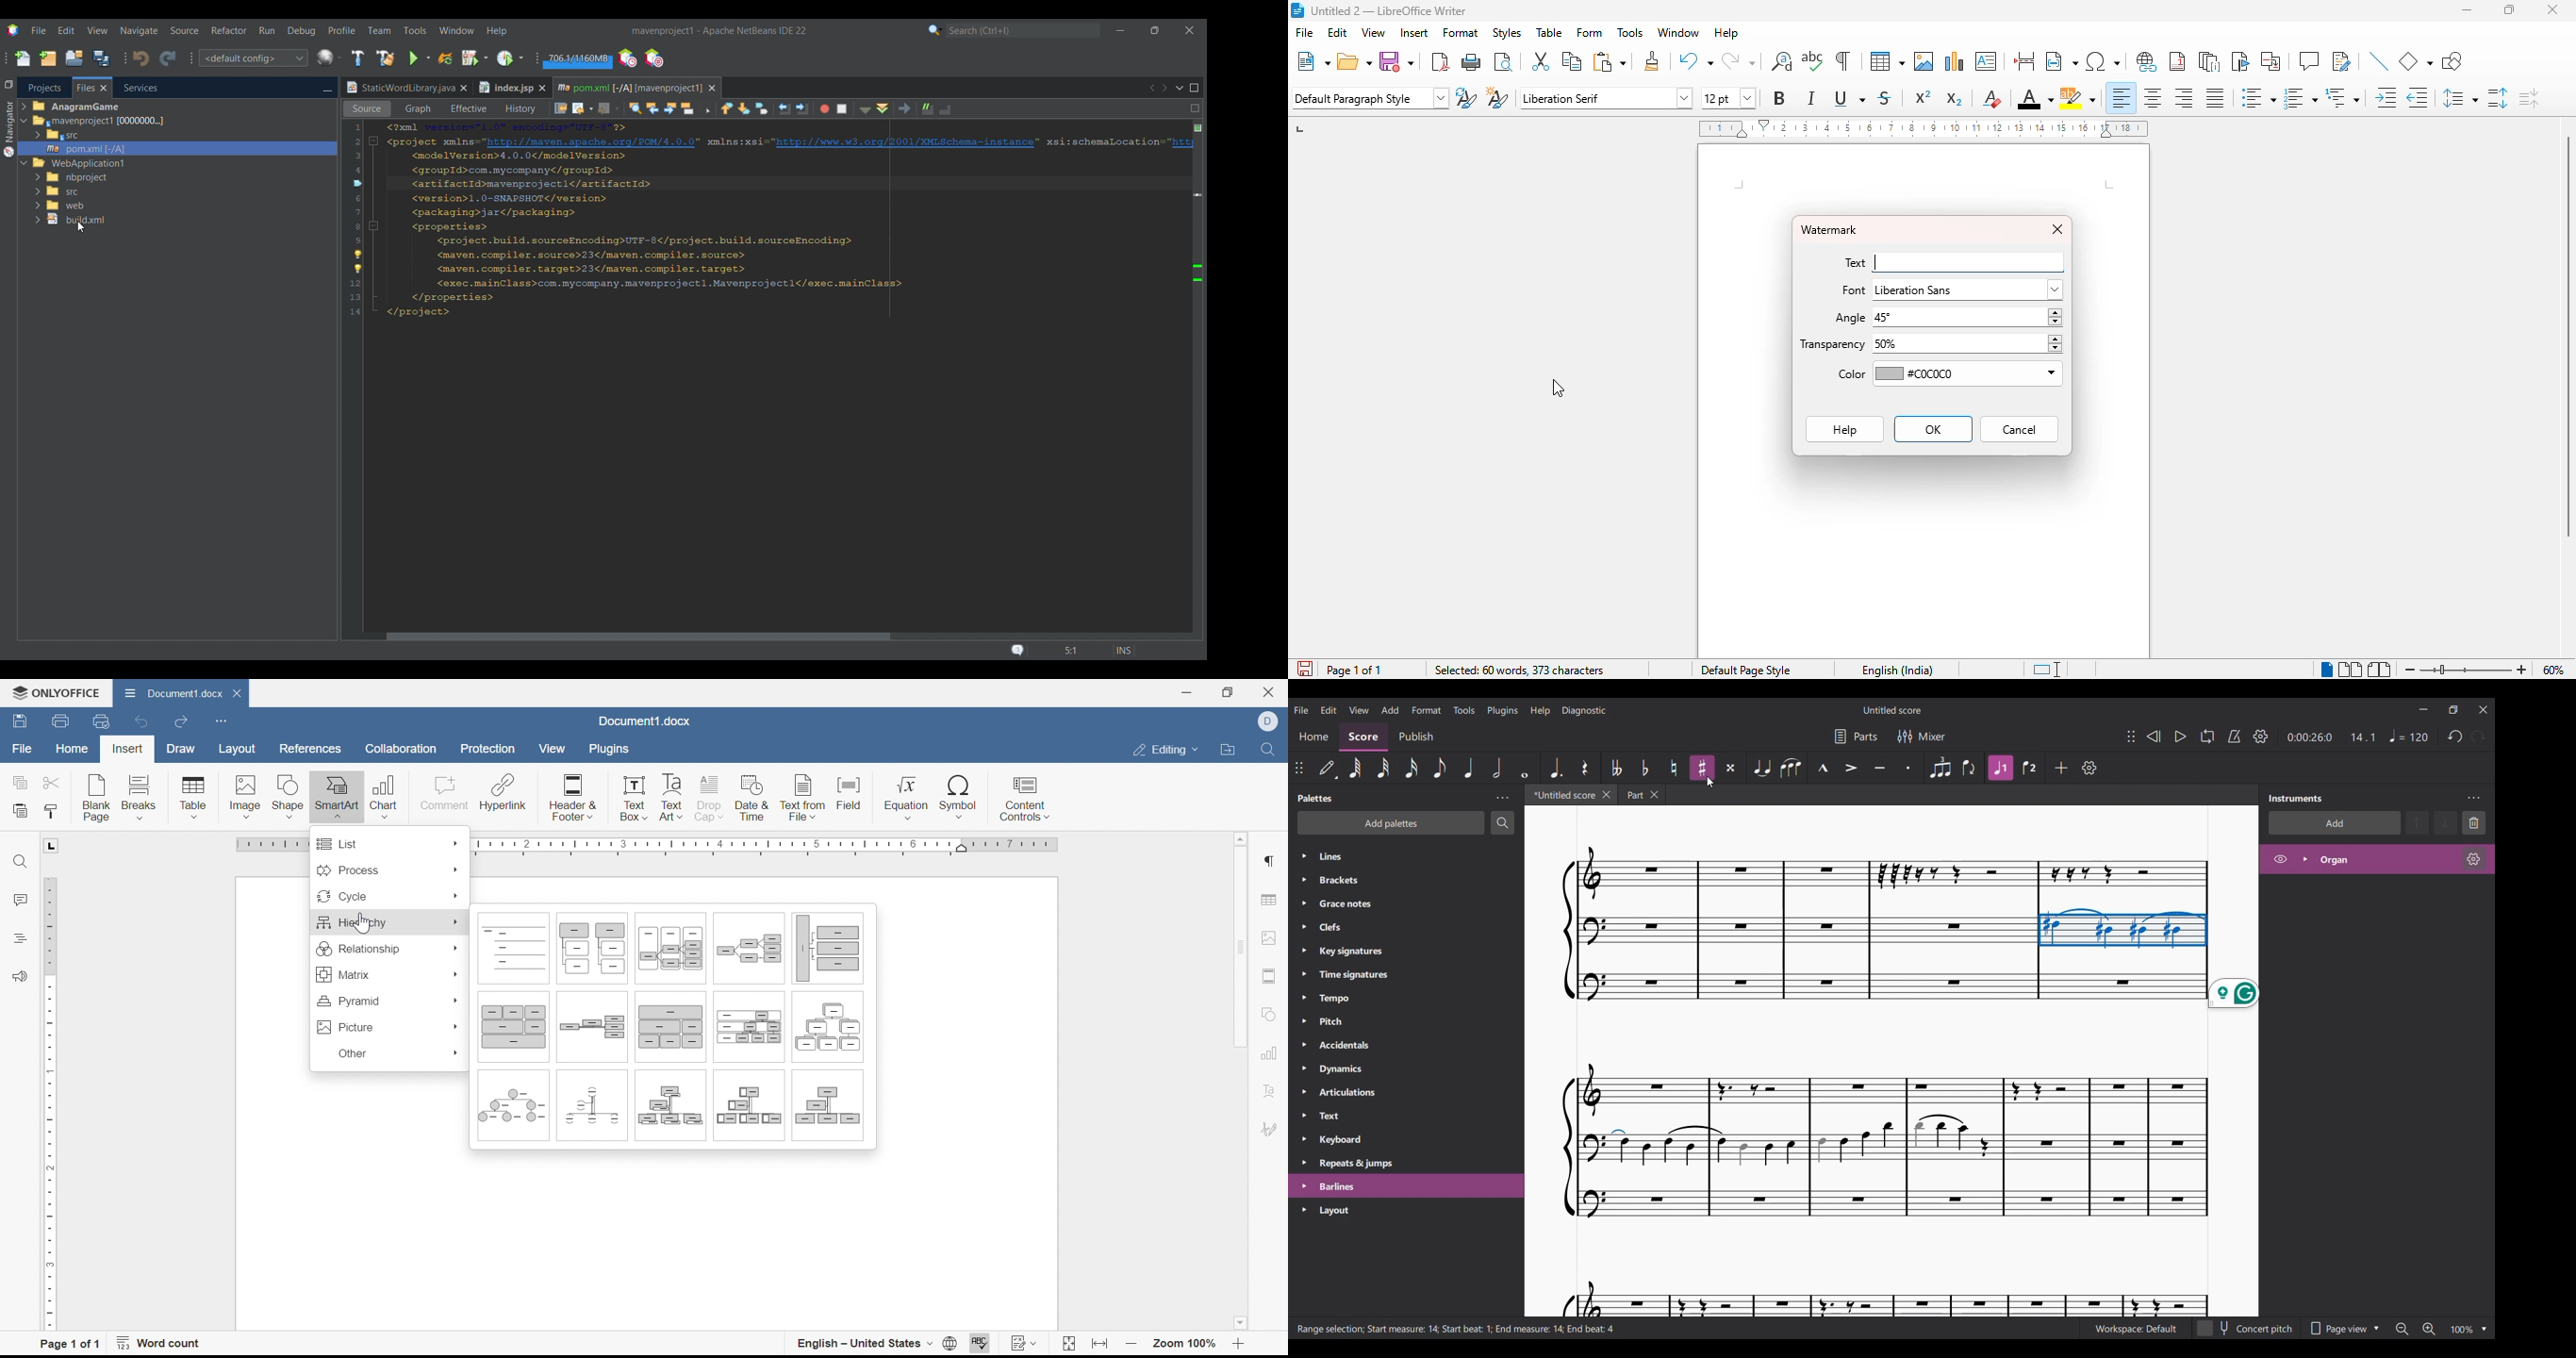 The height and width of the screenshot is (1372, 2576). I want to click on 8th note, so click(1439, 768).